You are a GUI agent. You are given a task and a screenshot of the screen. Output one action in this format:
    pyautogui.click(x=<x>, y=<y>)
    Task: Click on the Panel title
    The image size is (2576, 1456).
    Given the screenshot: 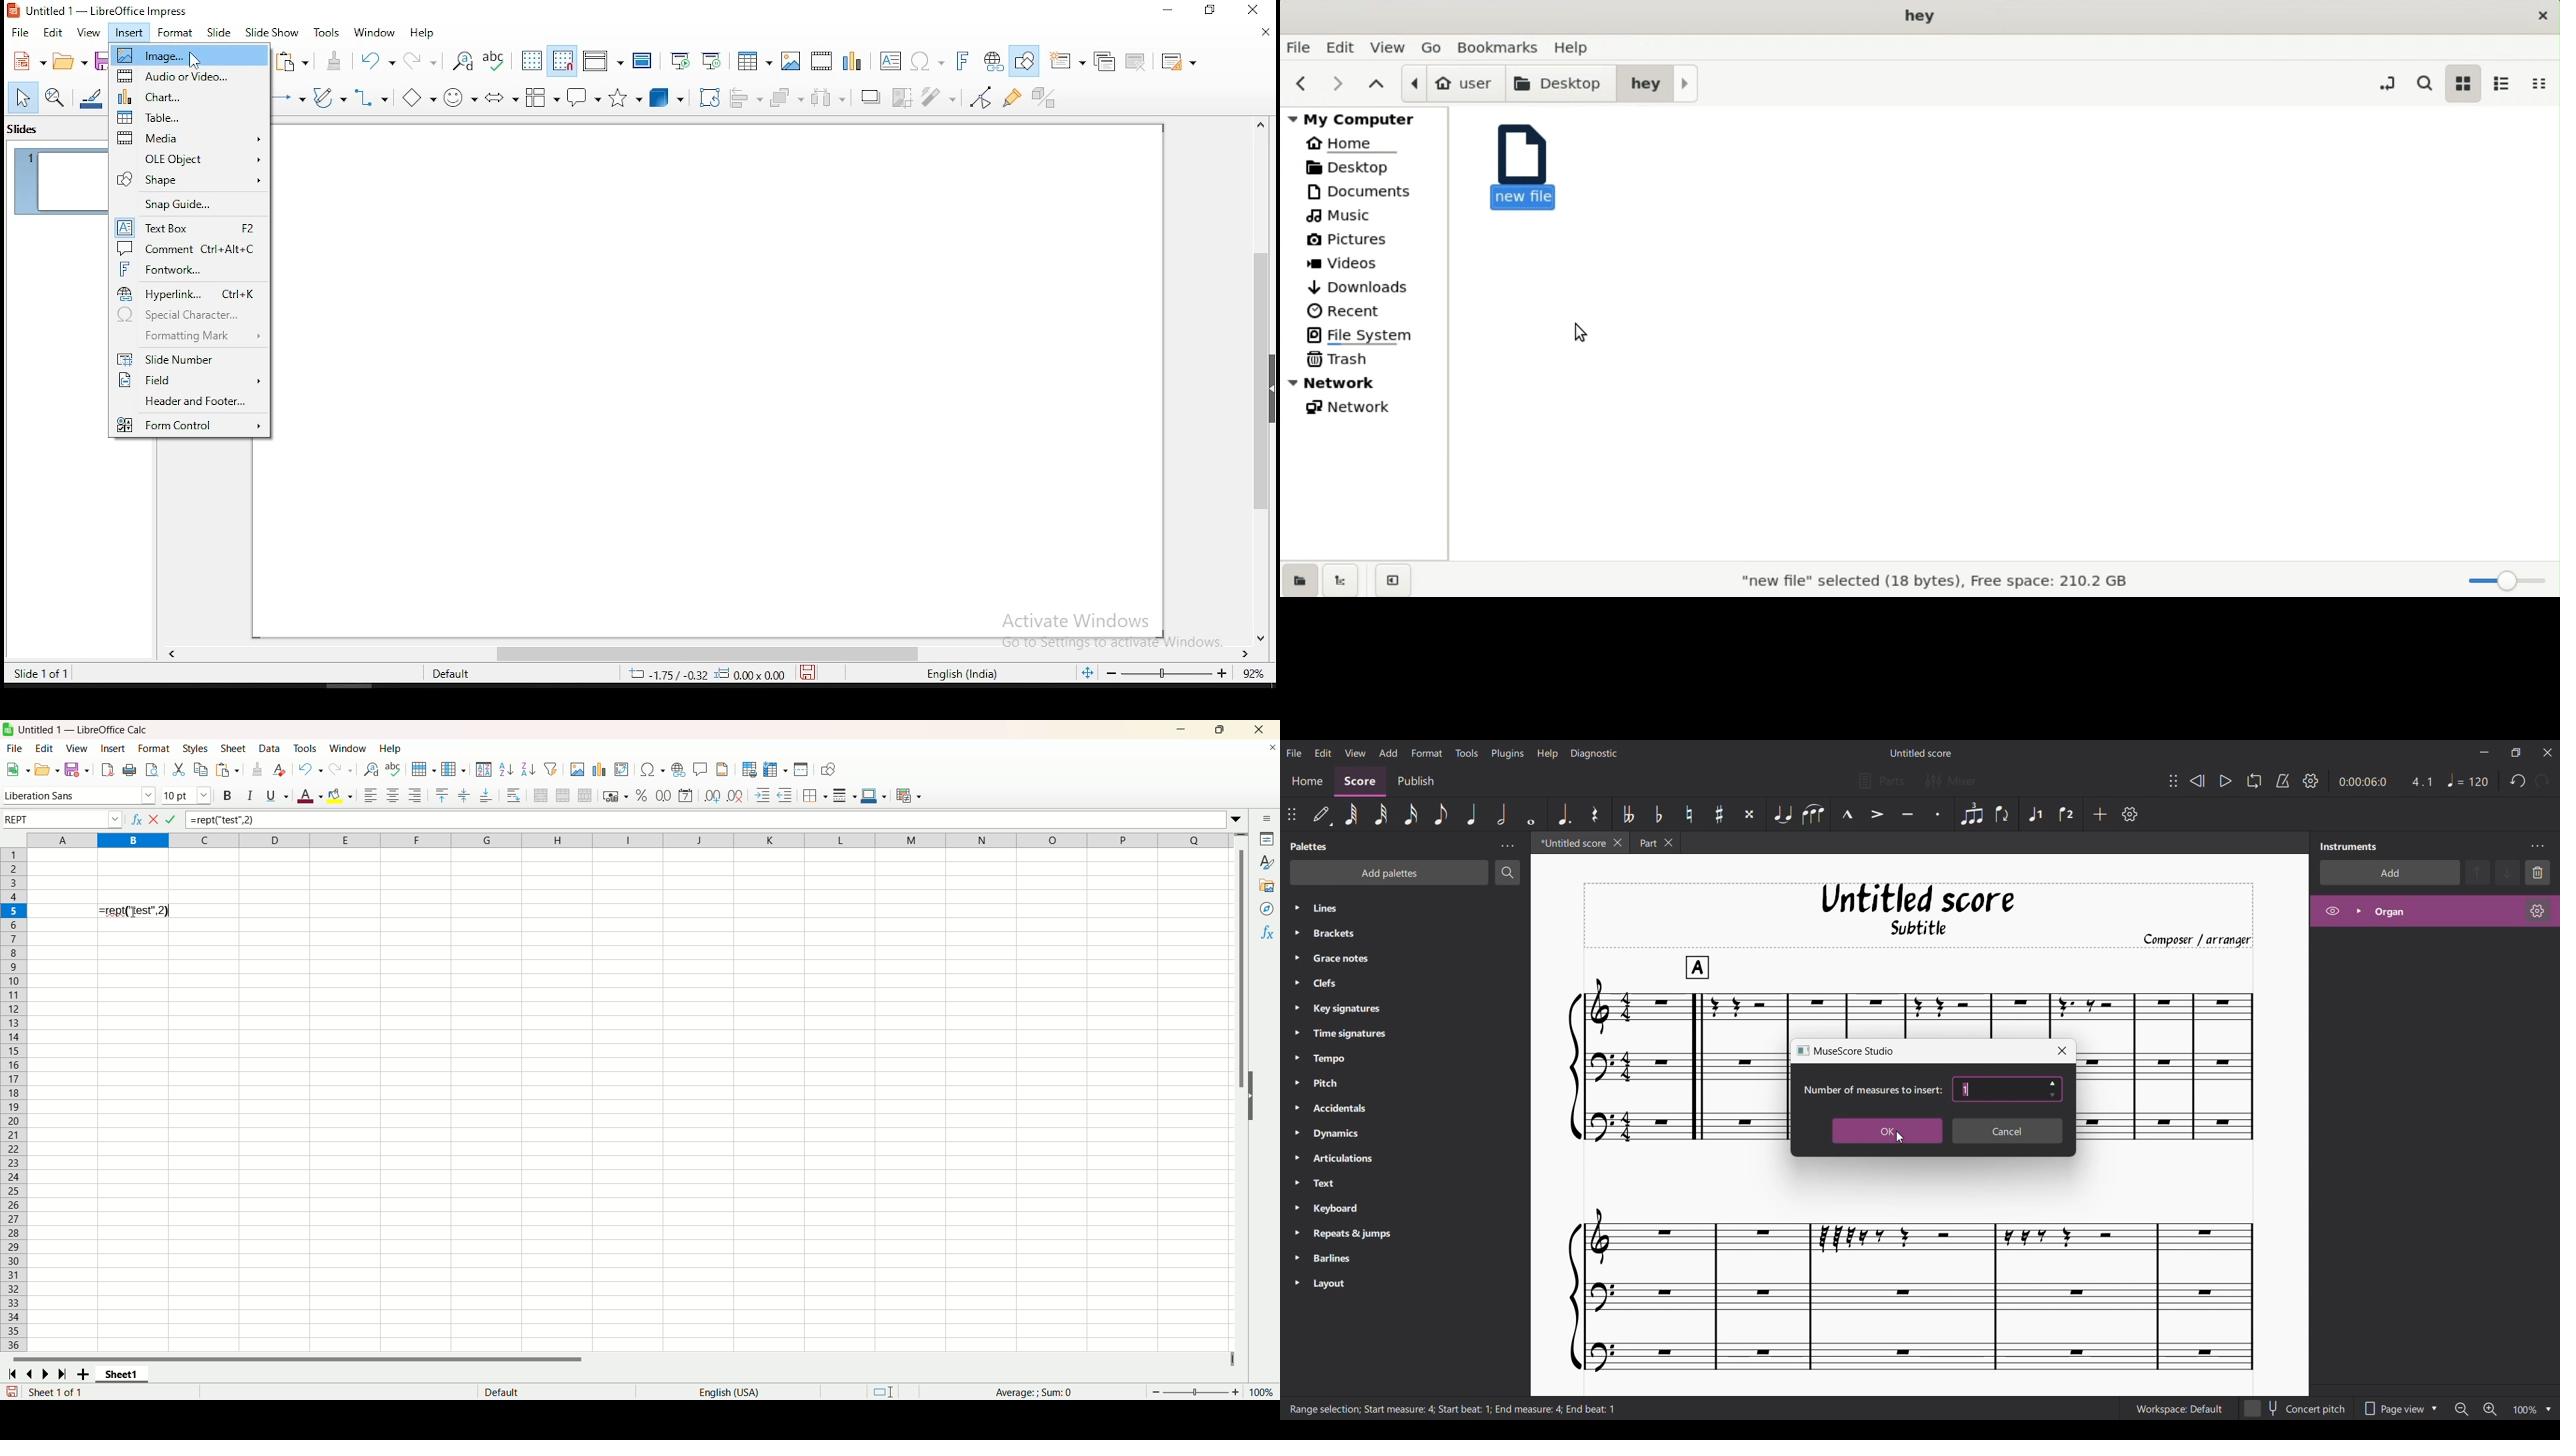 What is the action you would take?
    pyautogui.click(x=1308, y=846)
    